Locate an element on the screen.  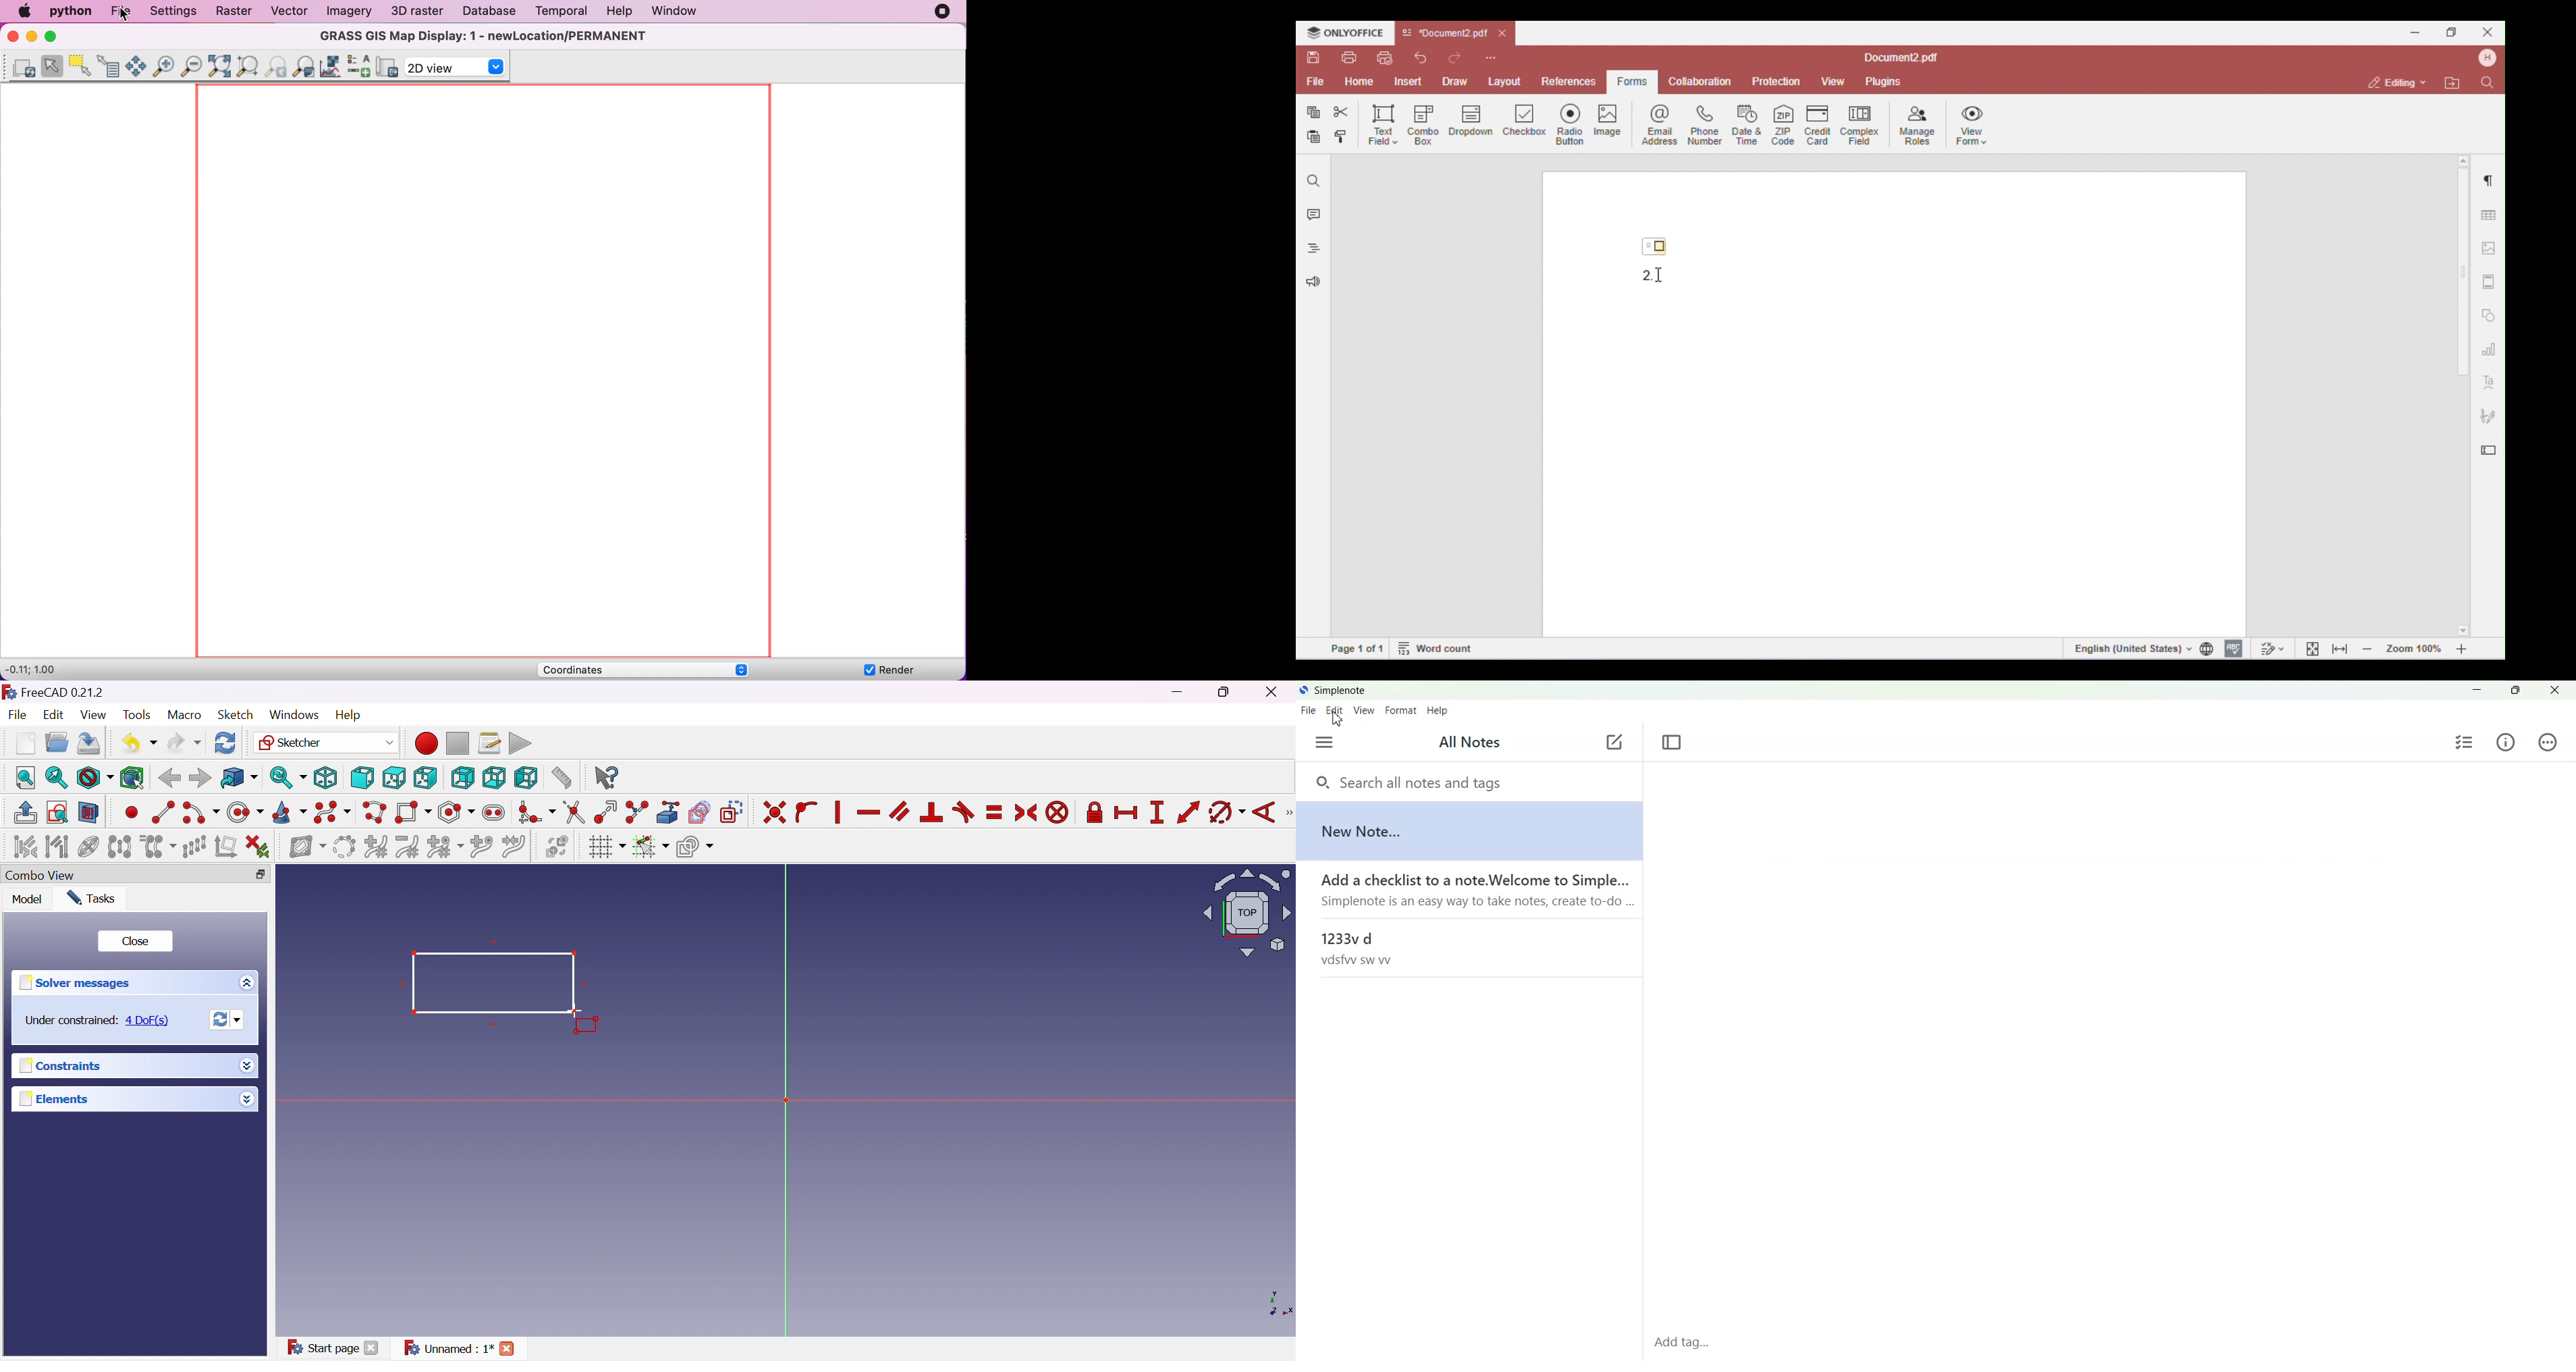
Constrain horizontal distance is located at coordinates (1125, 814).